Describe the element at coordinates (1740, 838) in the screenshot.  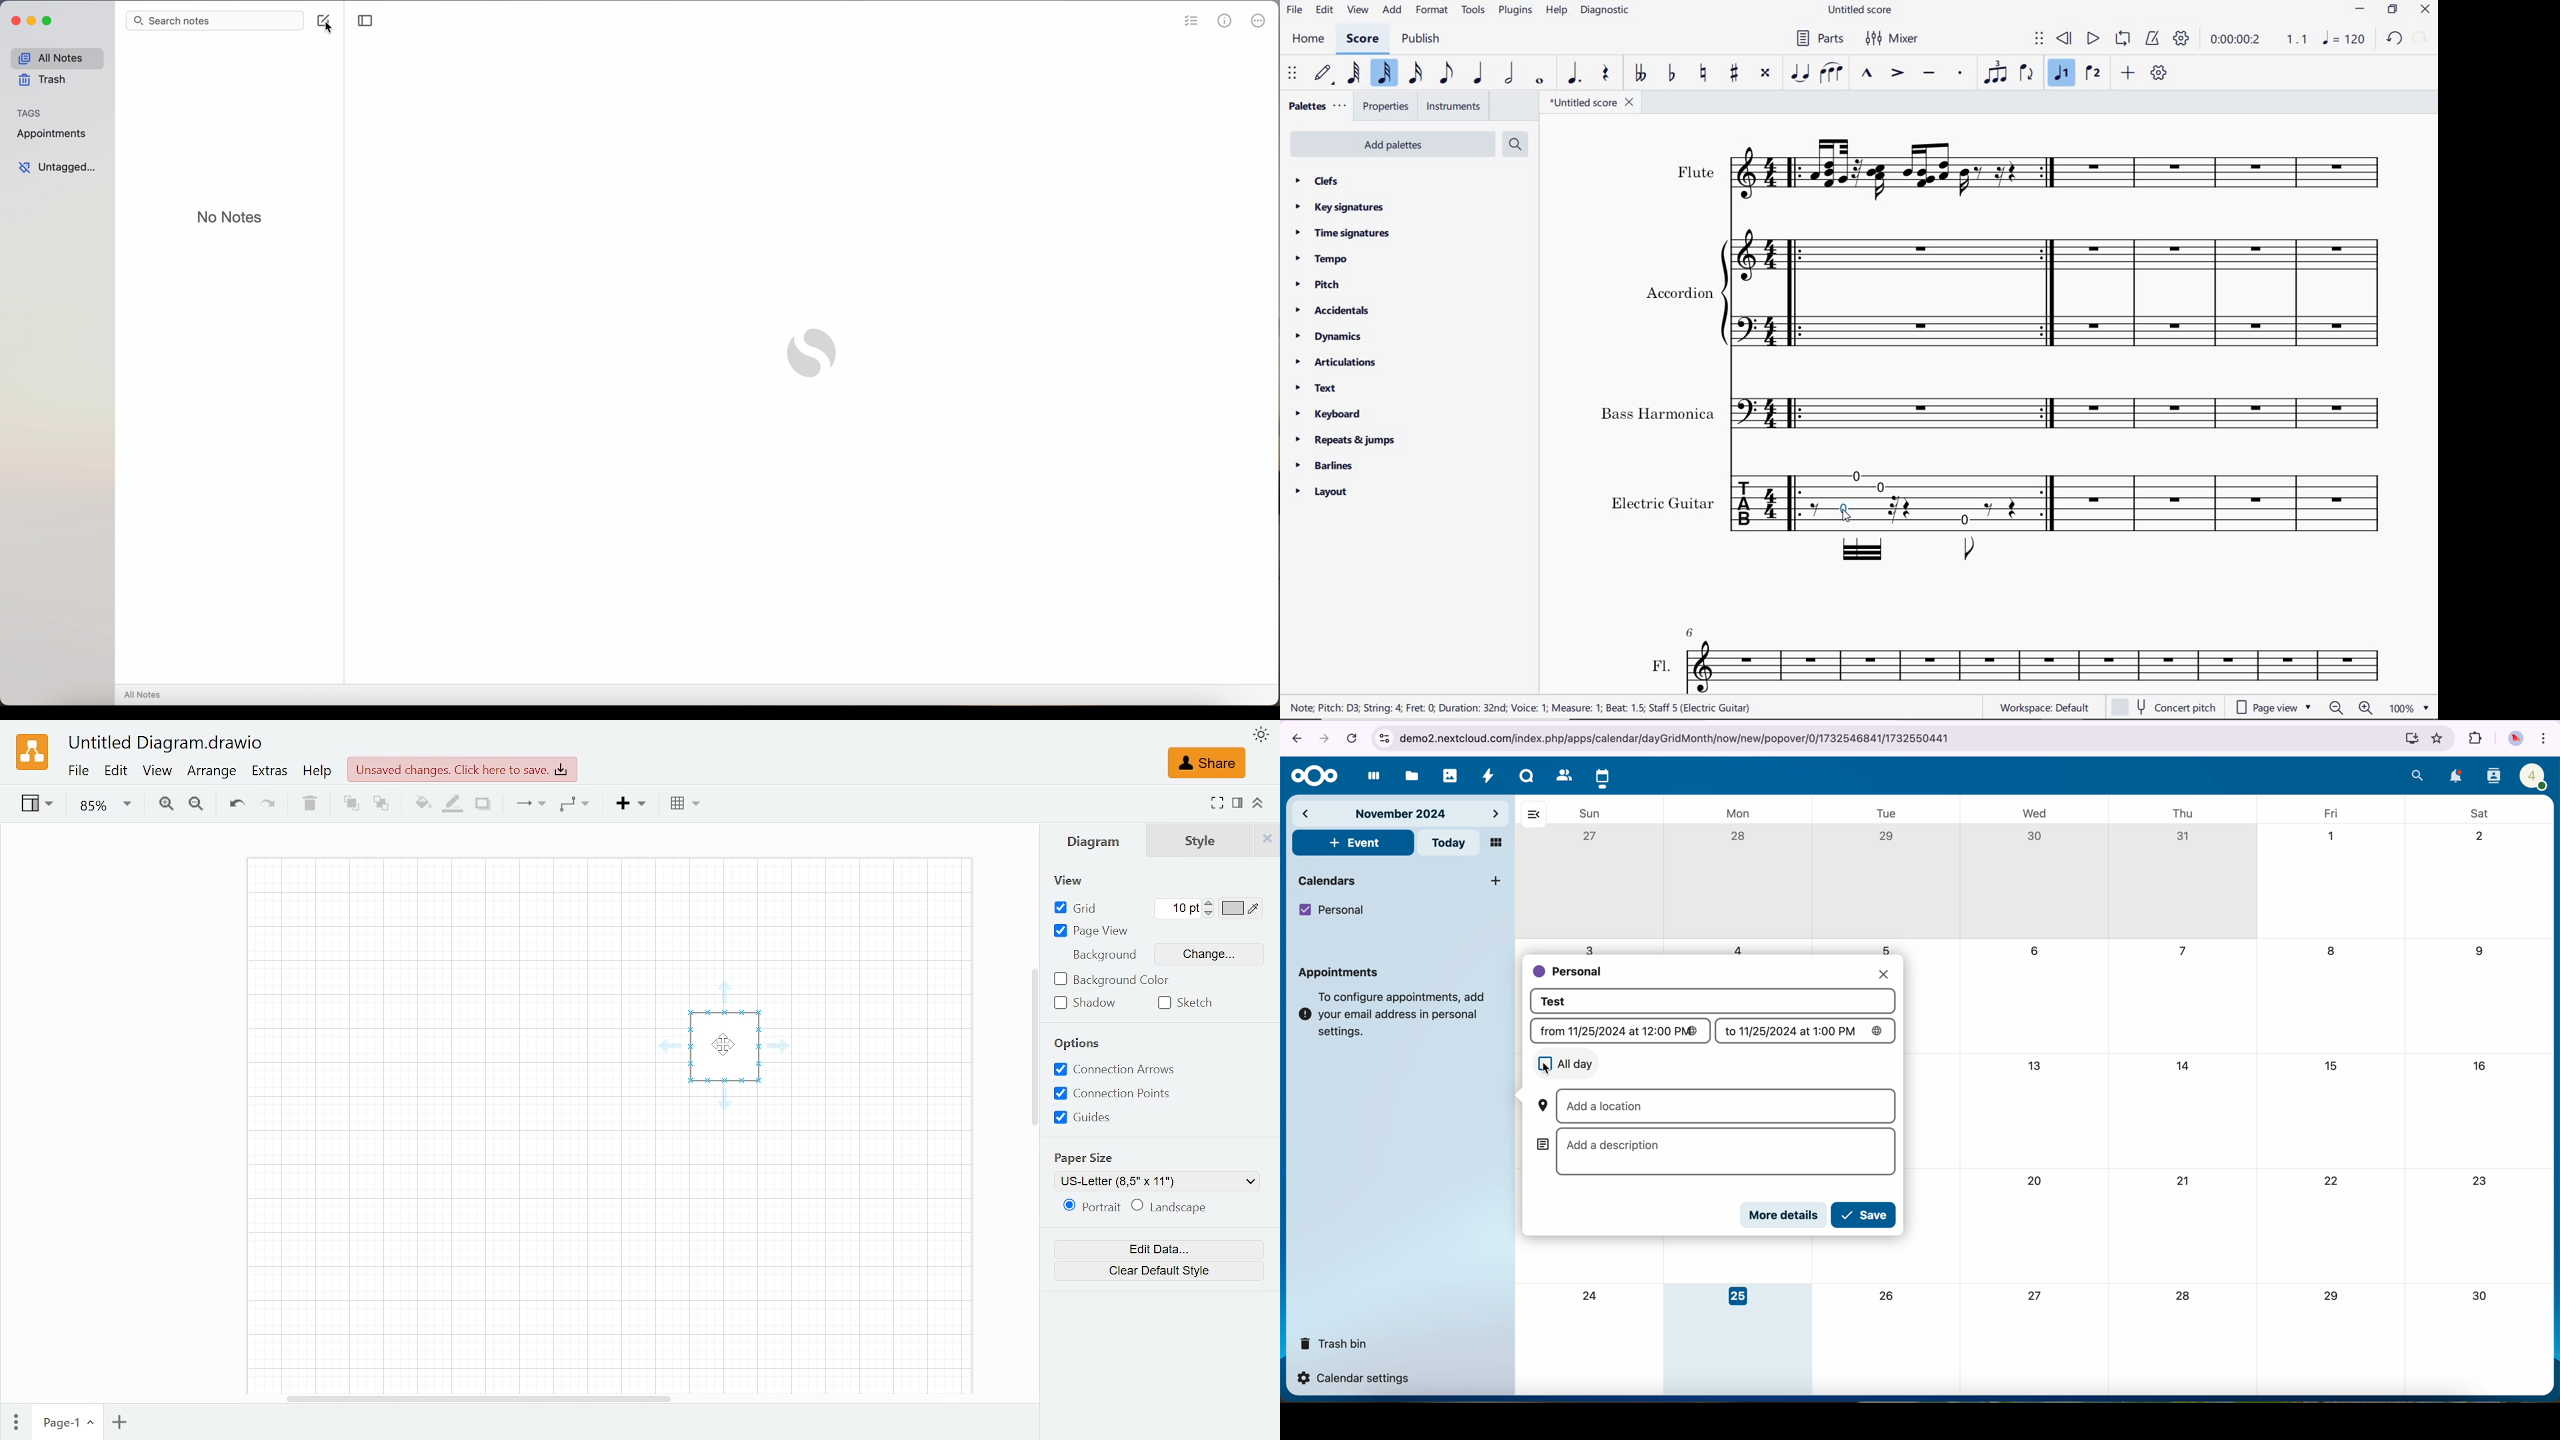
I see `28` at that location.